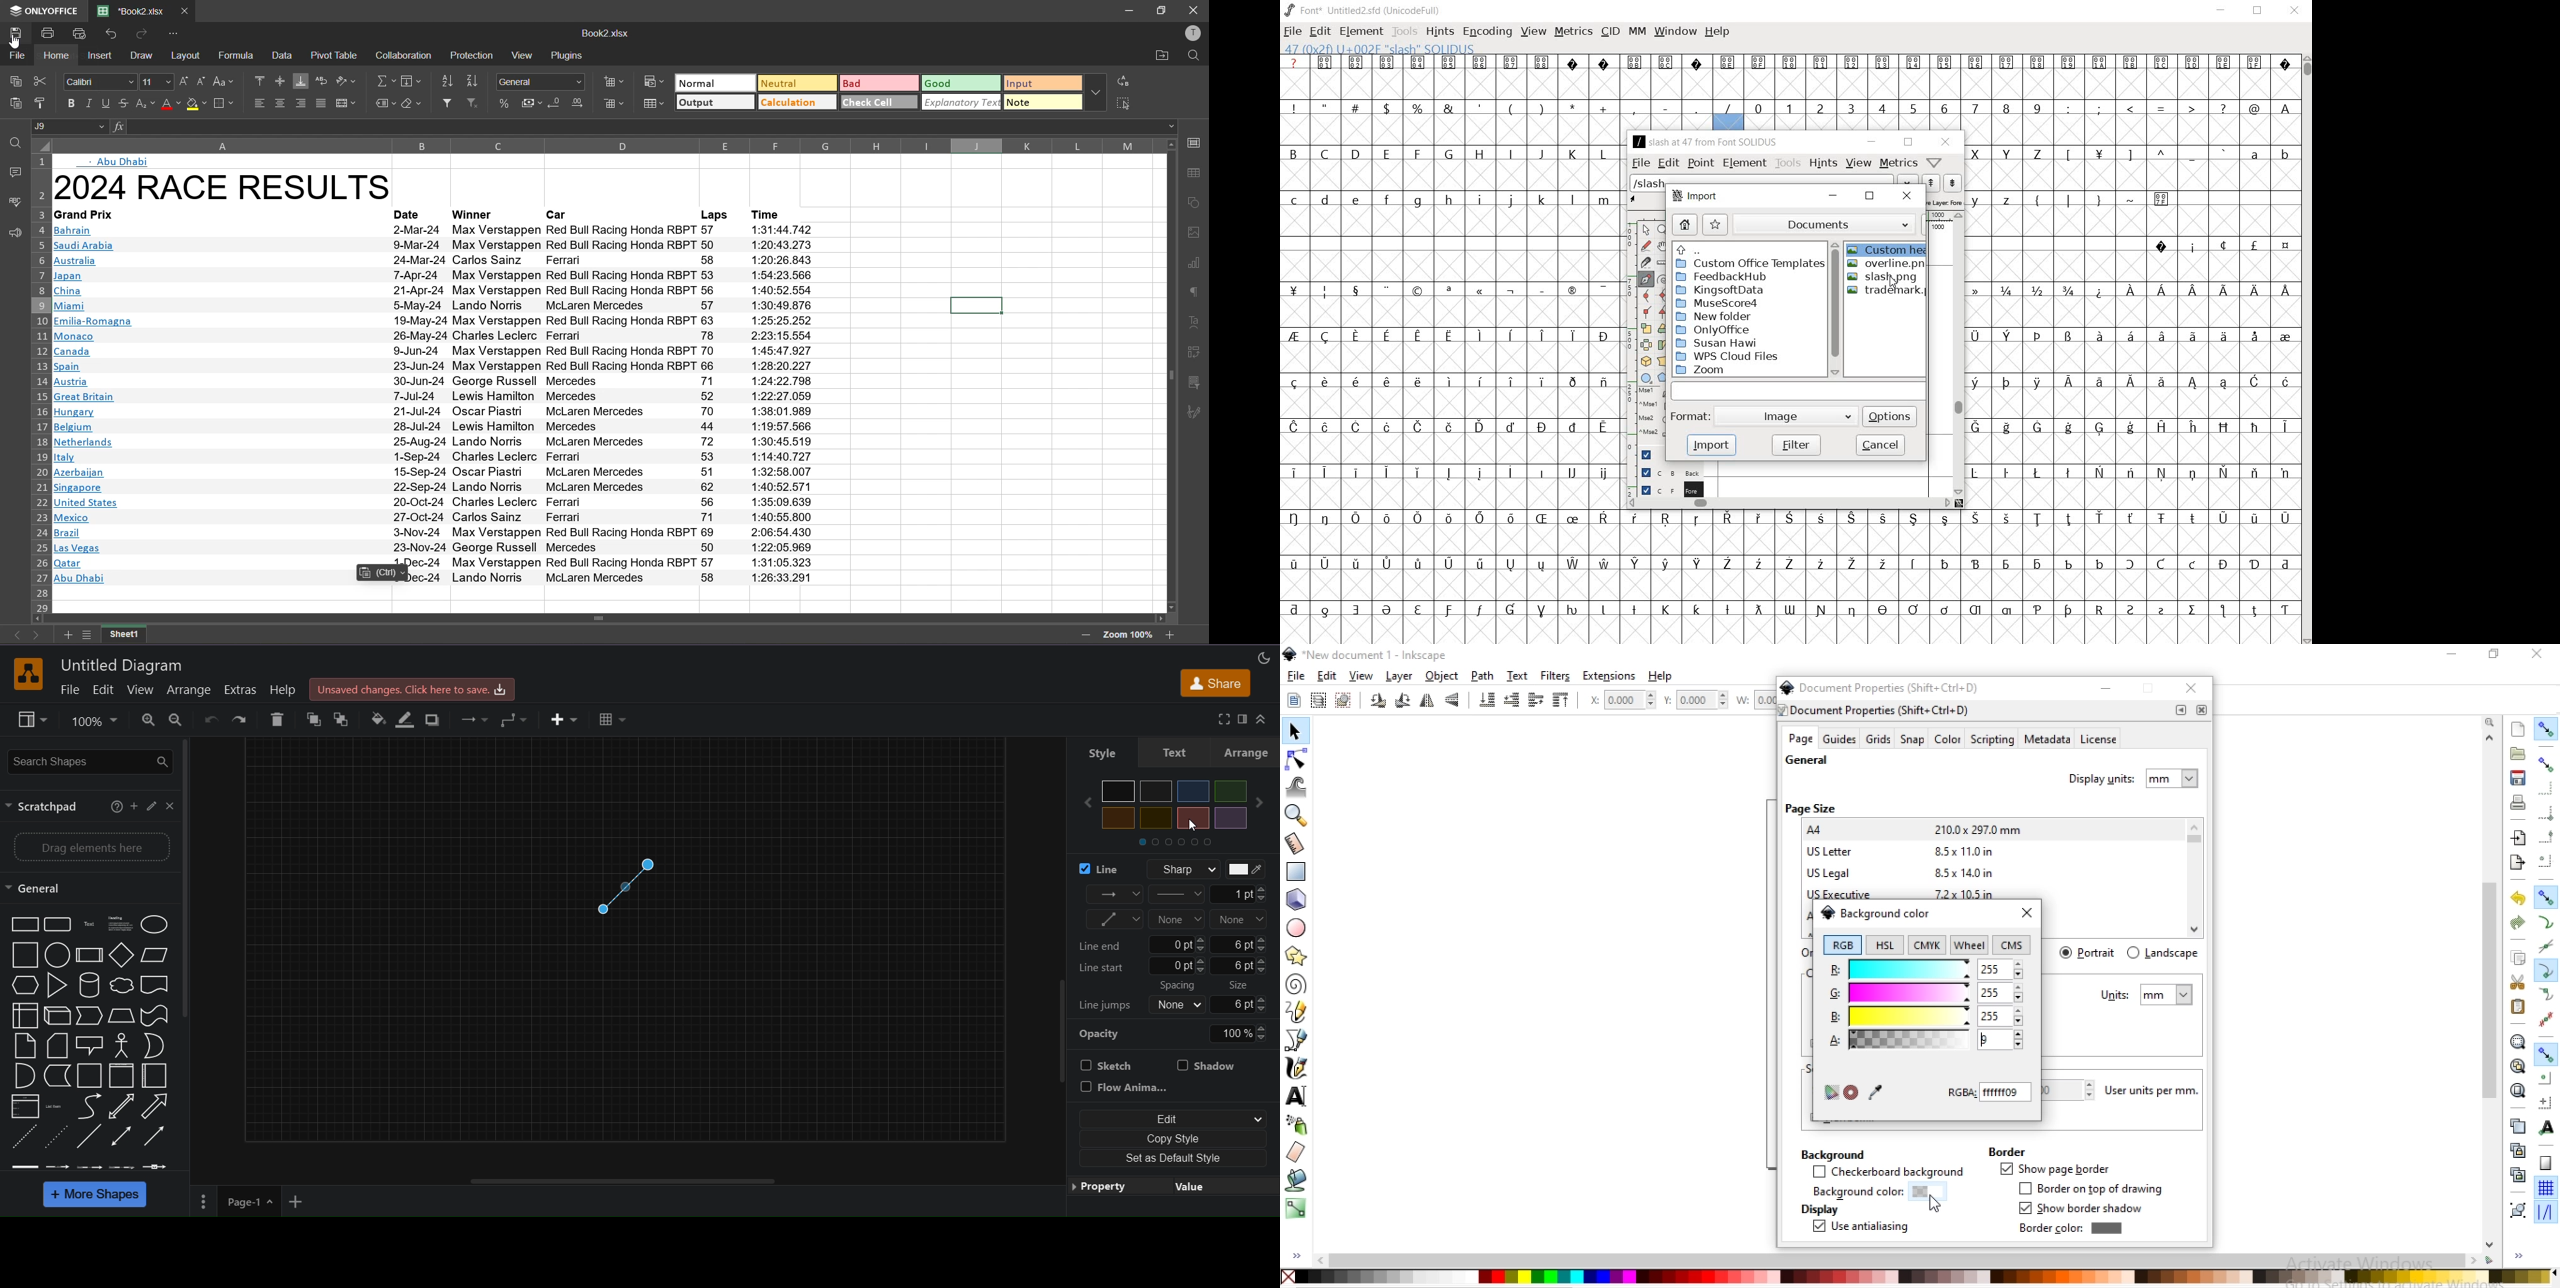  I want to click on rotate 90 clockwise, so click(1379, 702).